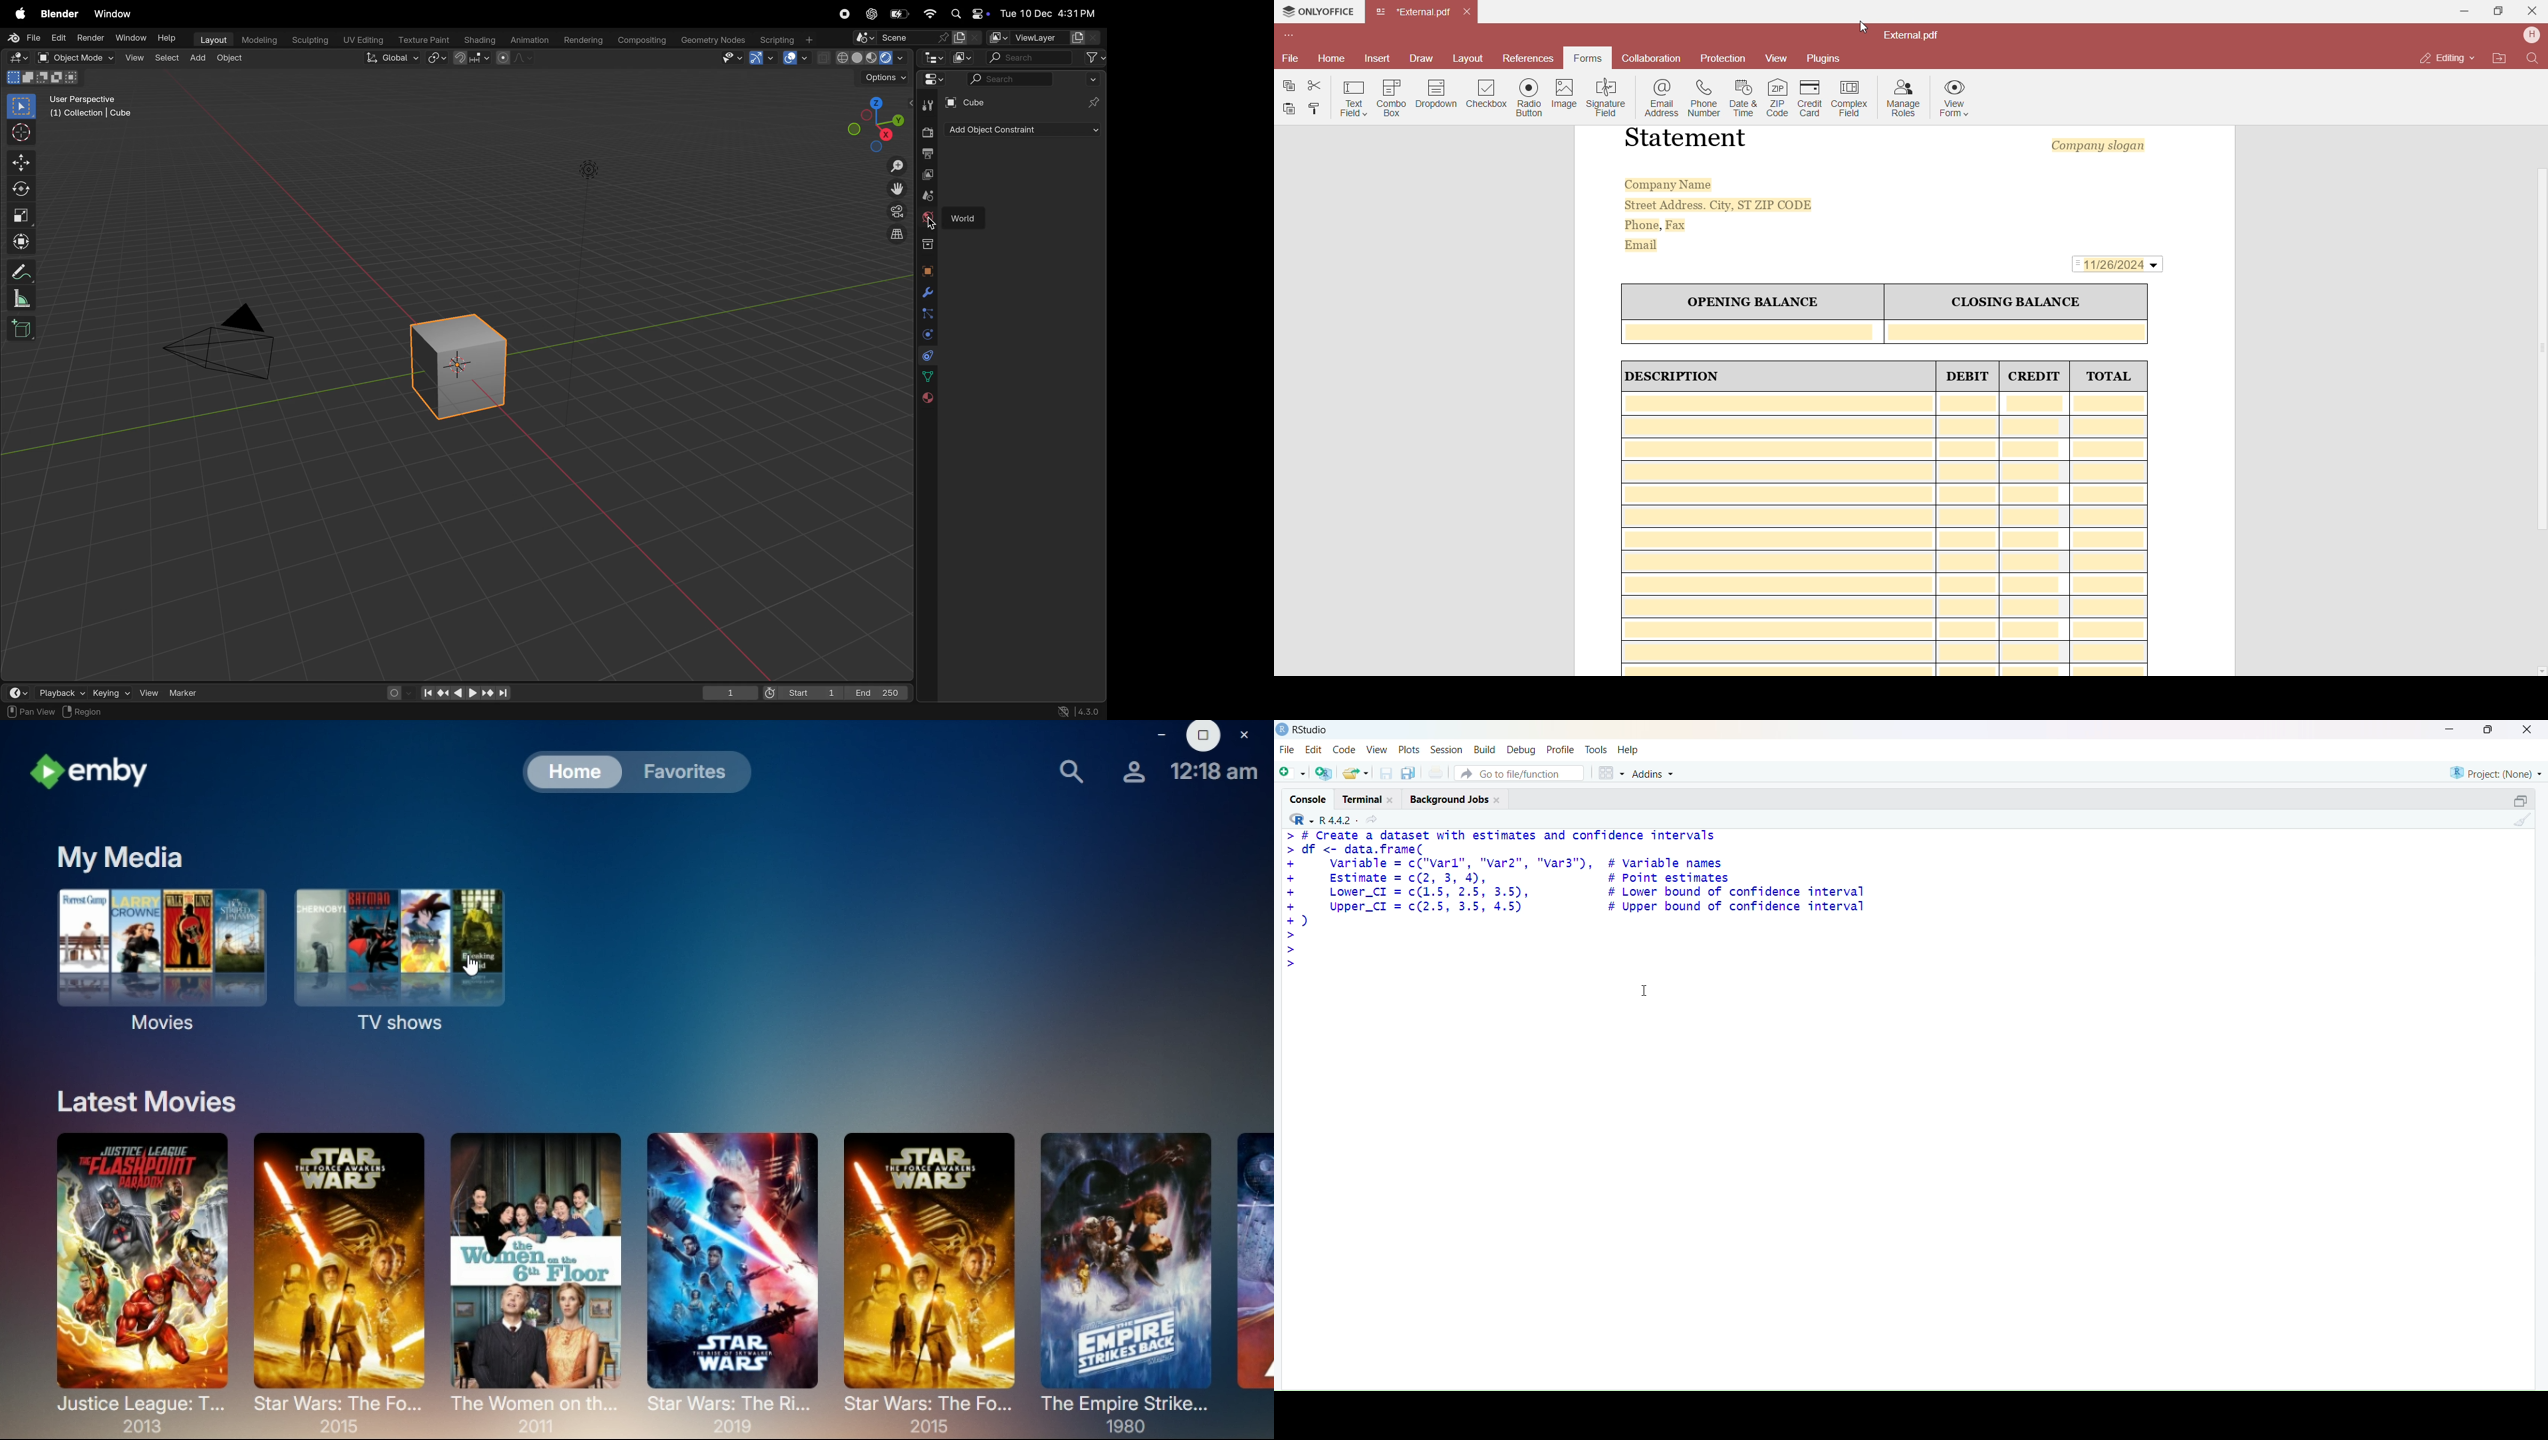 This screenshot has width=2548, height=1456. What do you see at coordinates (1313, 749) in the screenshot?
I see `Edit` at bounding box center [1313, 749].